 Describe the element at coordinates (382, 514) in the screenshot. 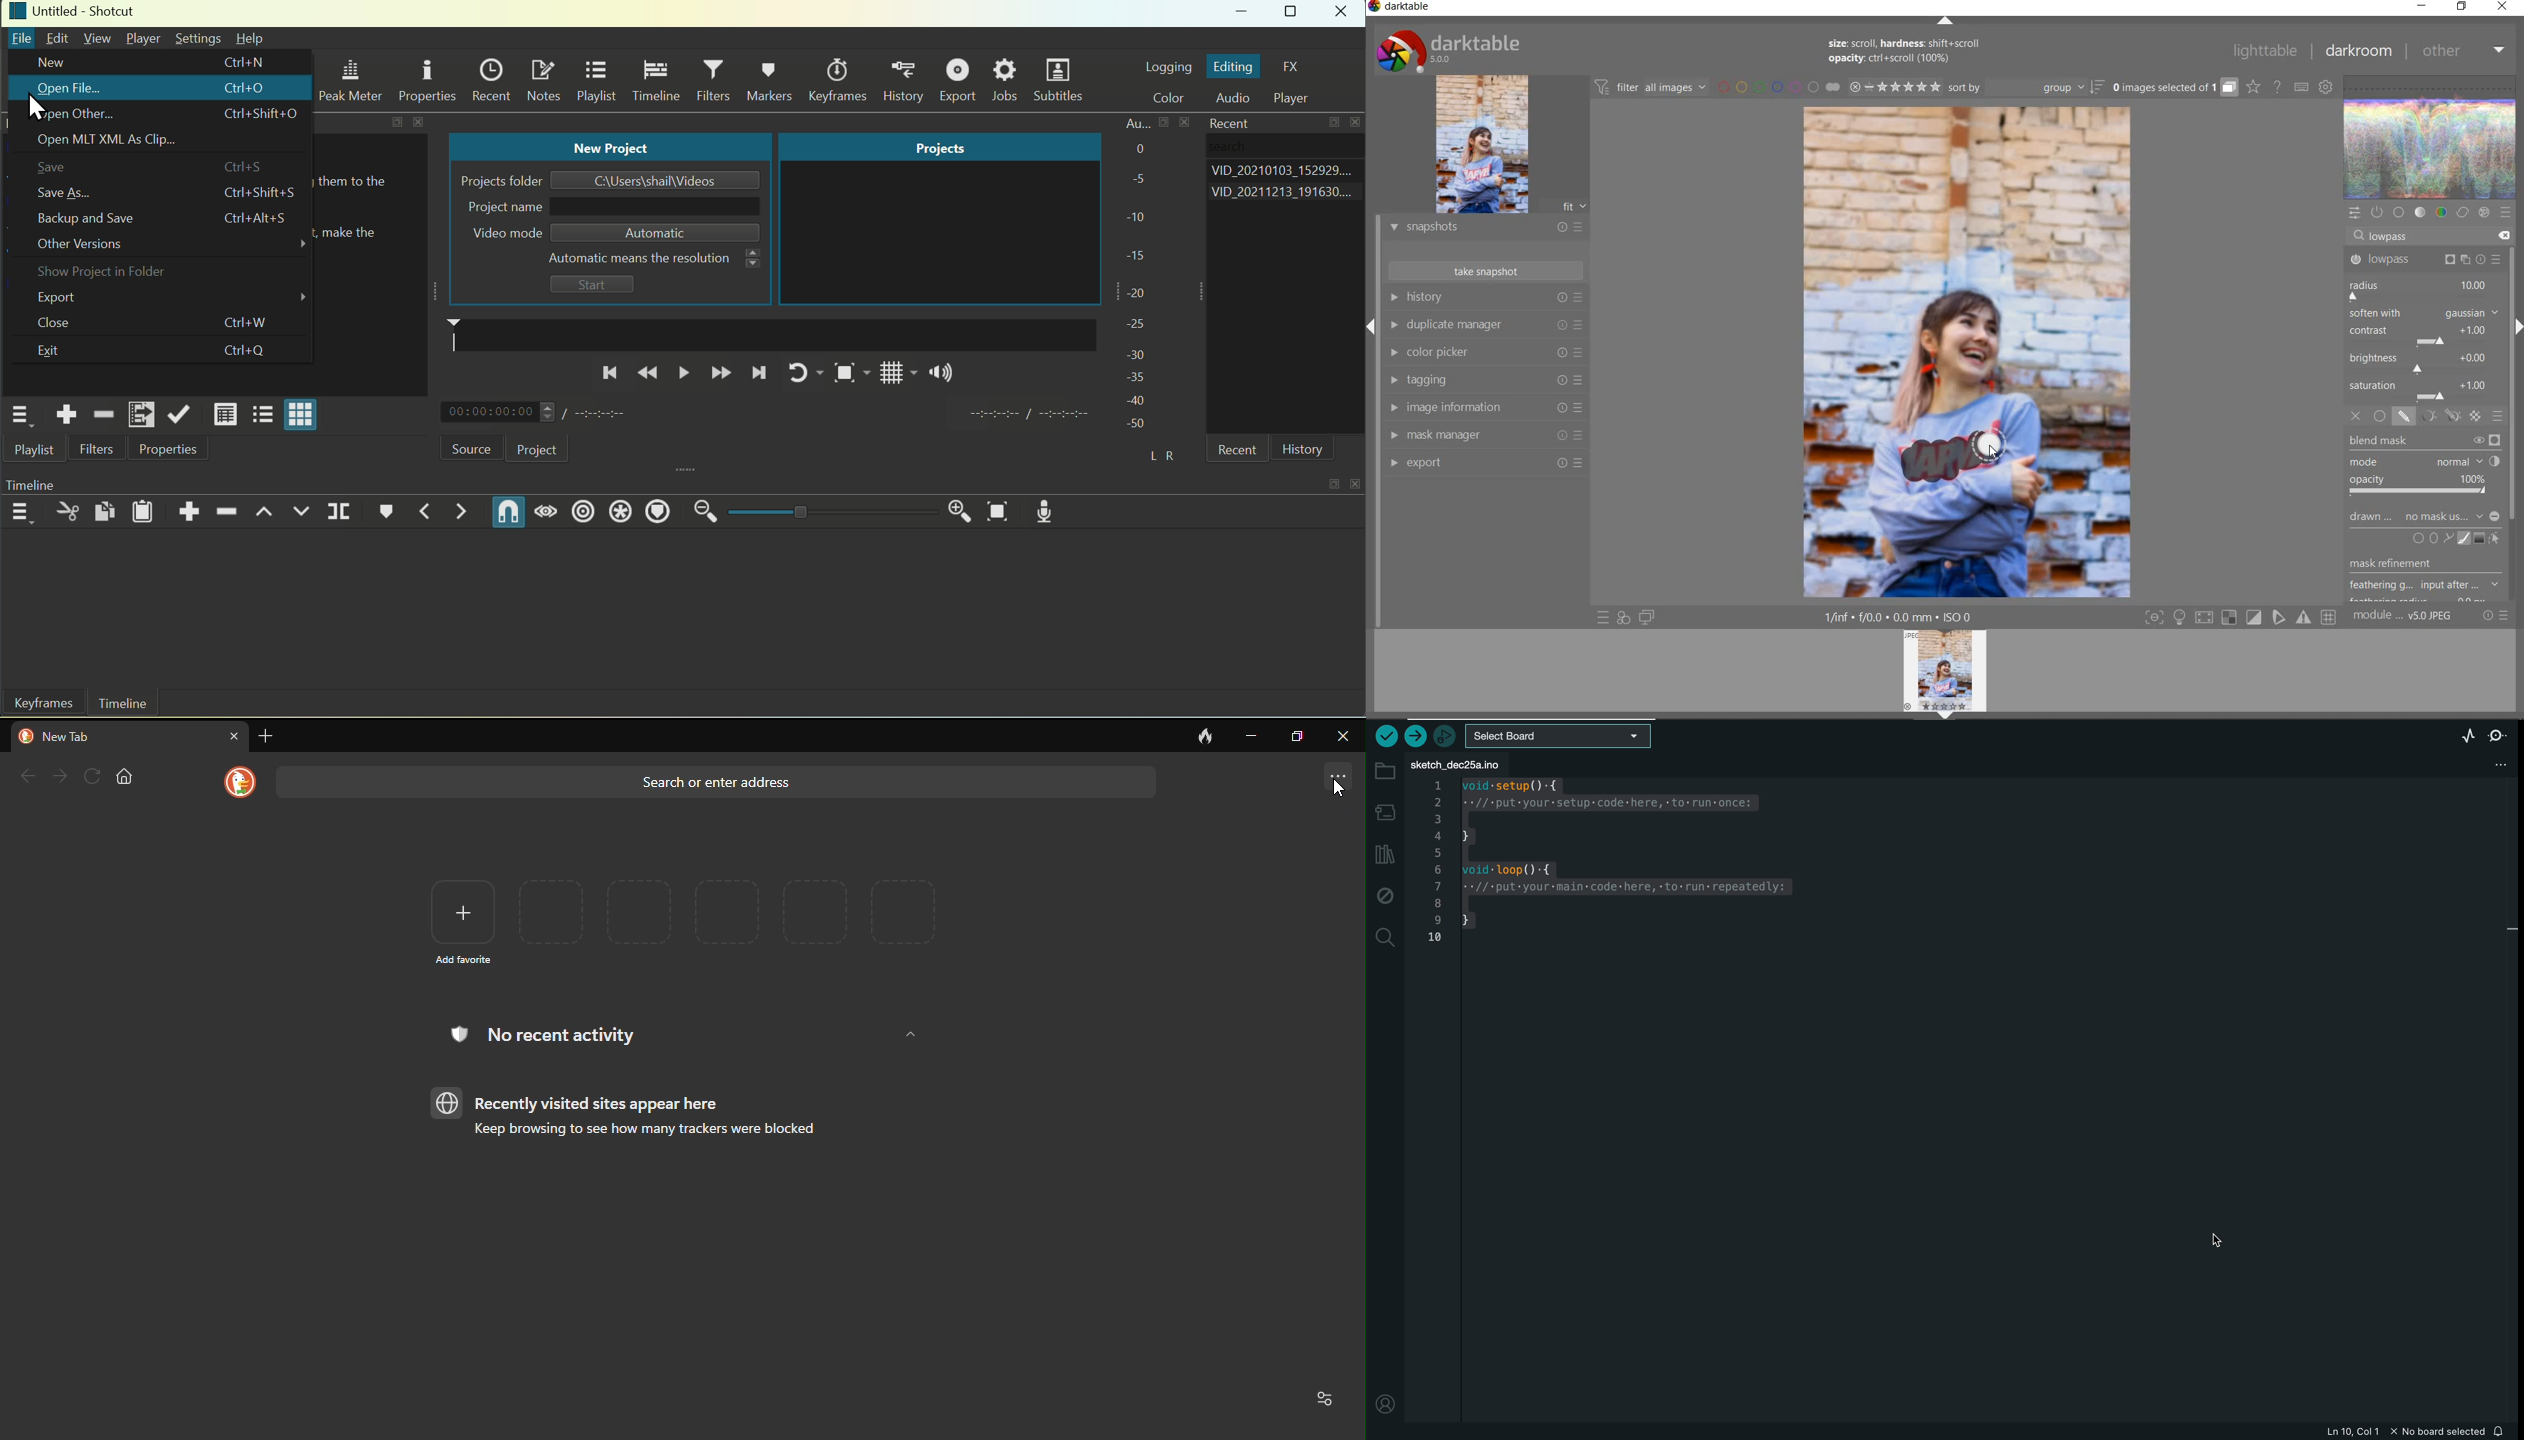

I see `Marker` at that location.